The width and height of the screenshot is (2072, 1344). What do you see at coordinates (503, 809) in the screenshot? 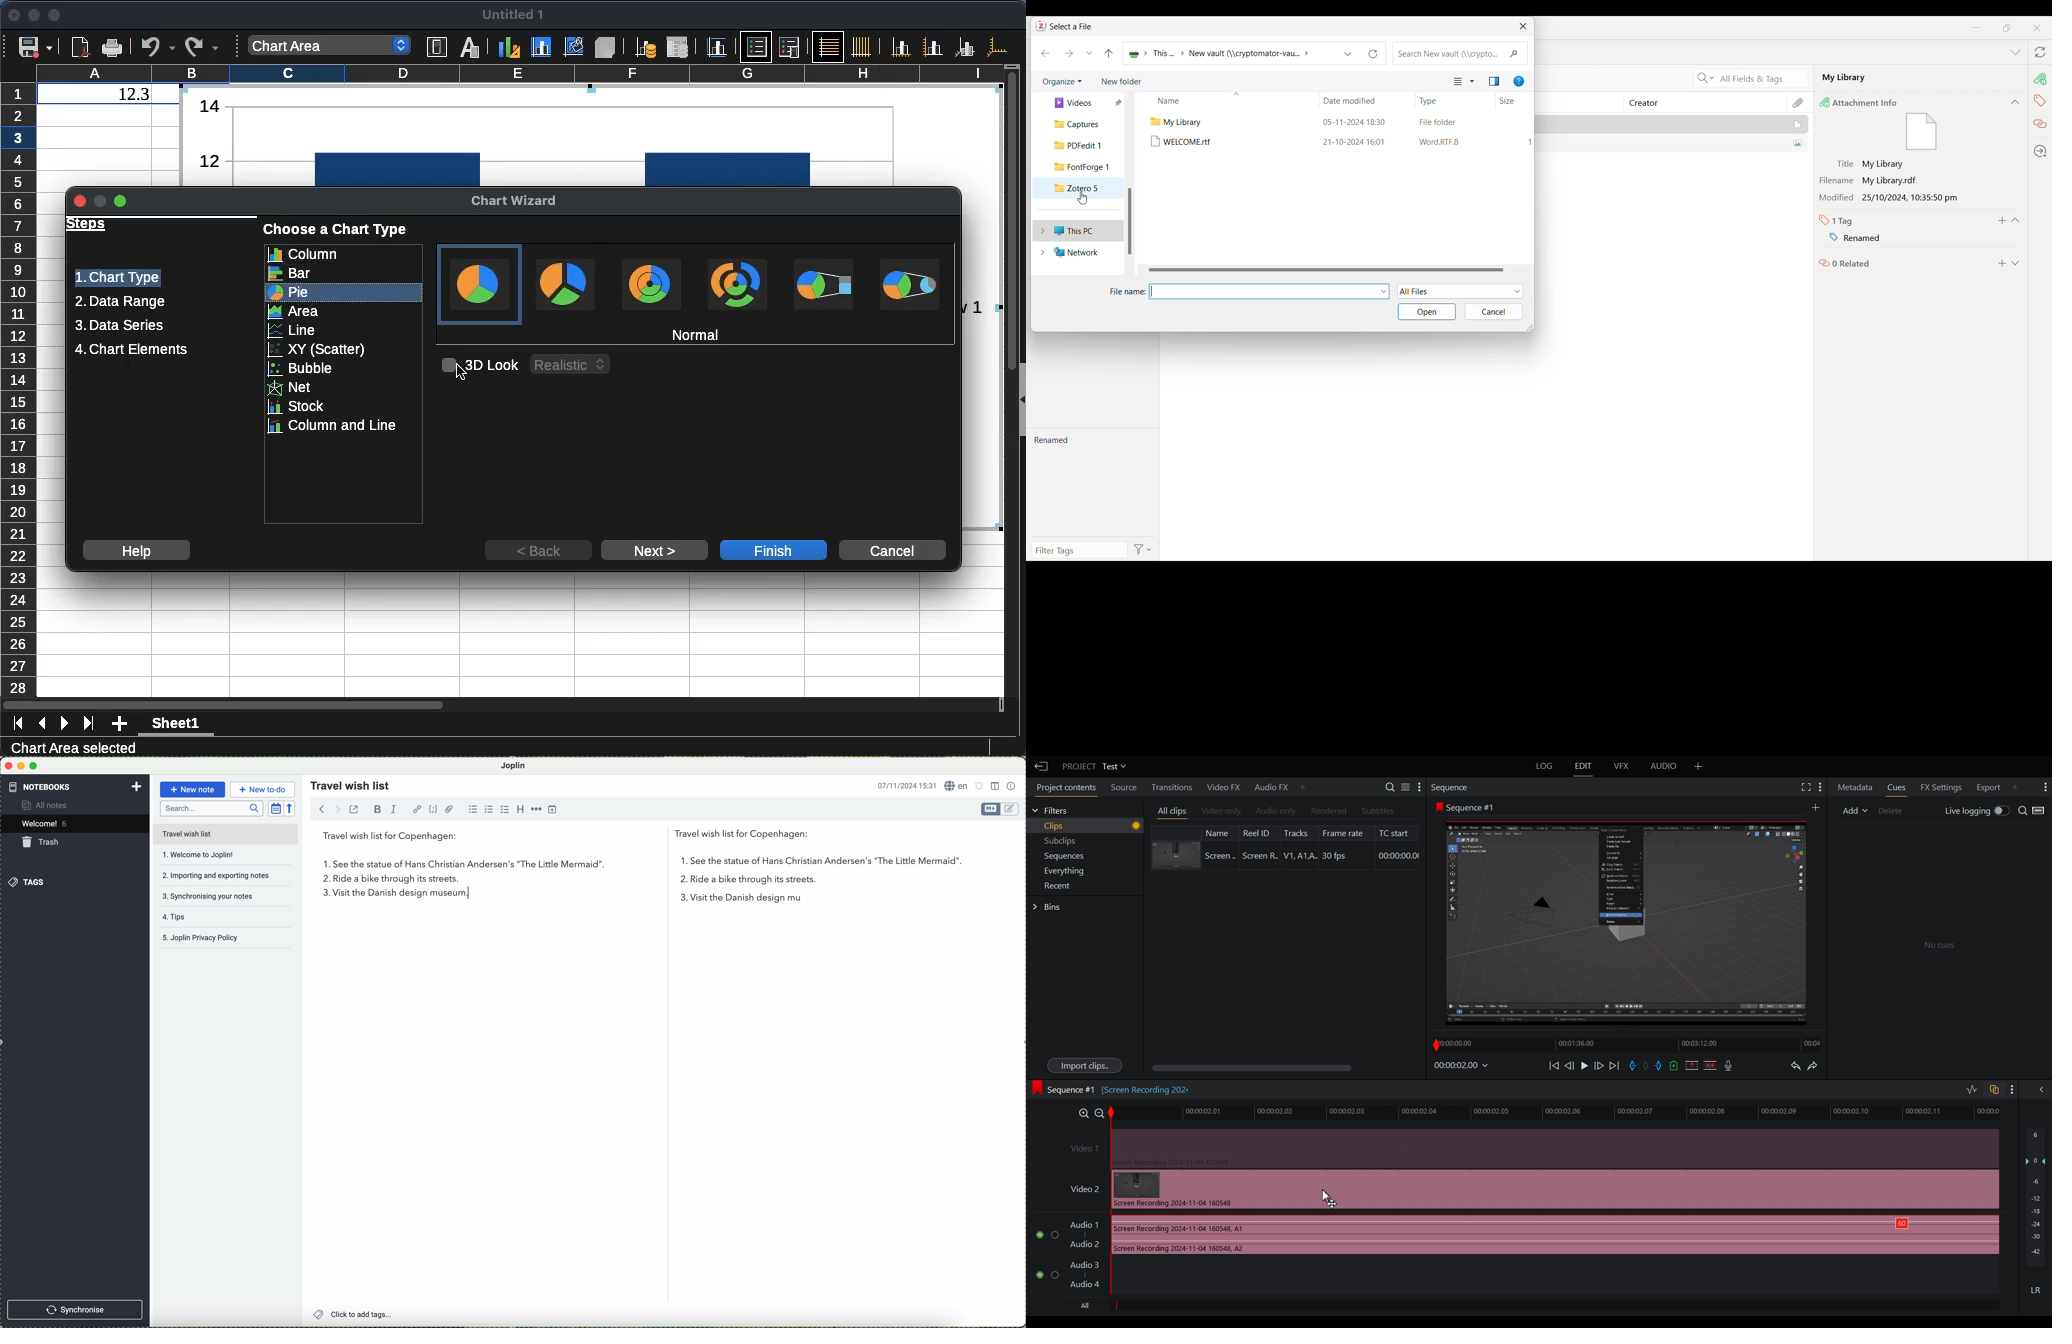
I see `checkbox` at bounding box center [503, 809].